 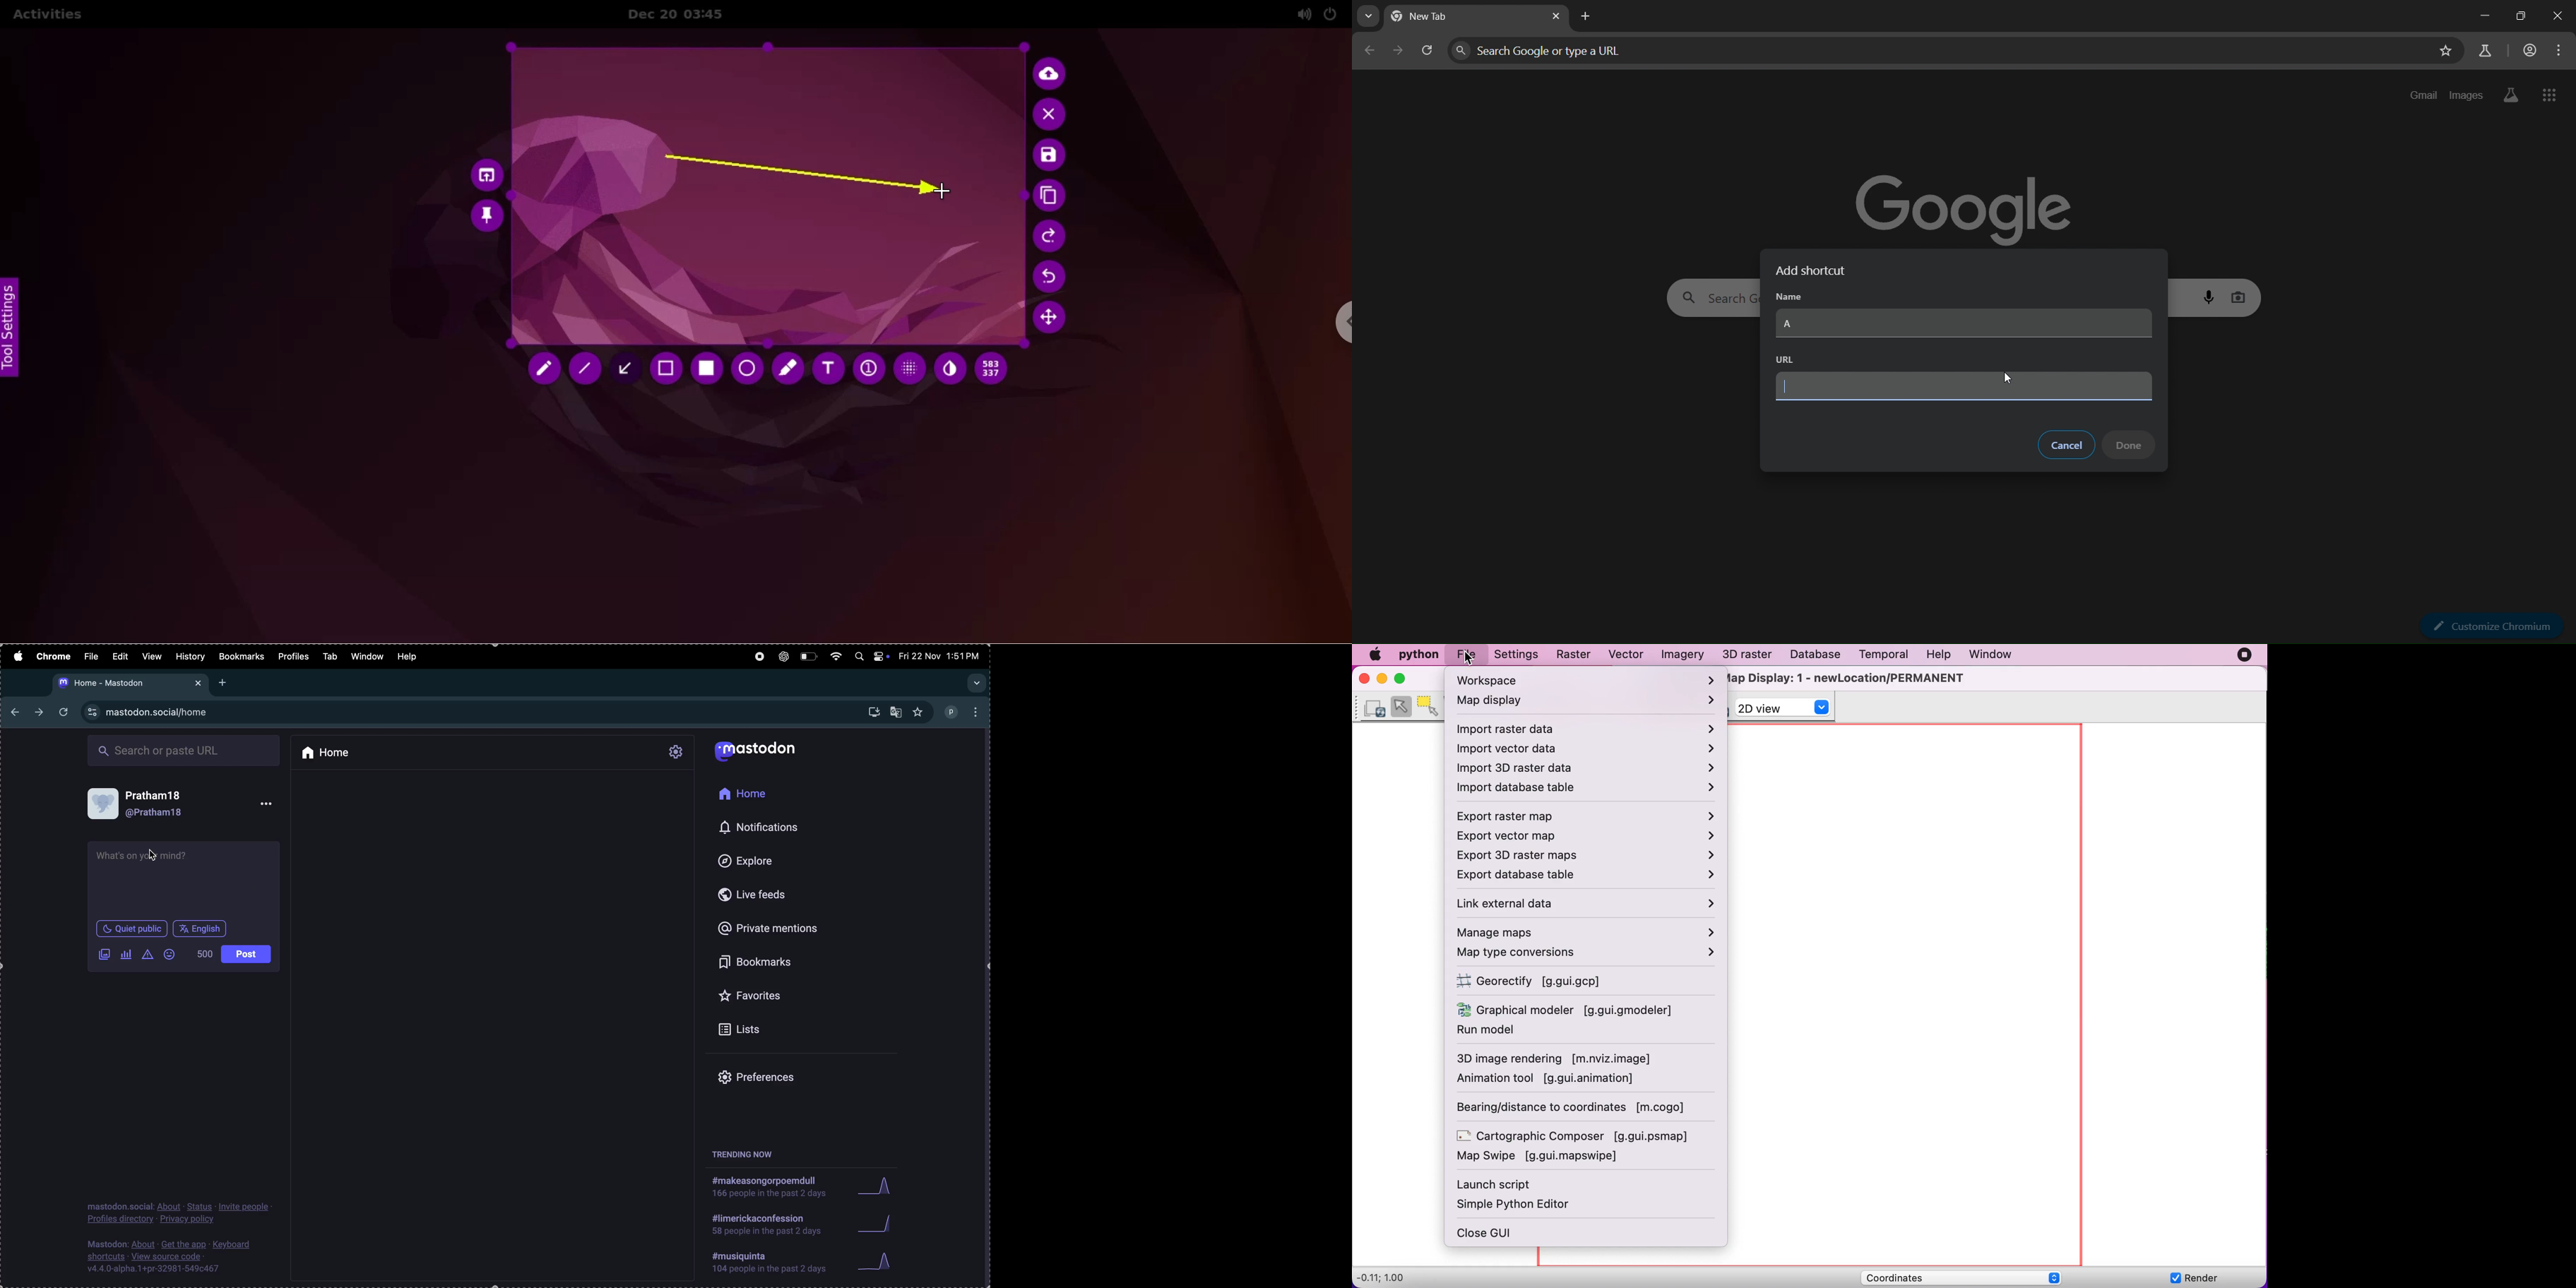 What do you see at coordinates (2425, 95) in the screenshot?
I see `gmail` at bounding box center [2425, 95].